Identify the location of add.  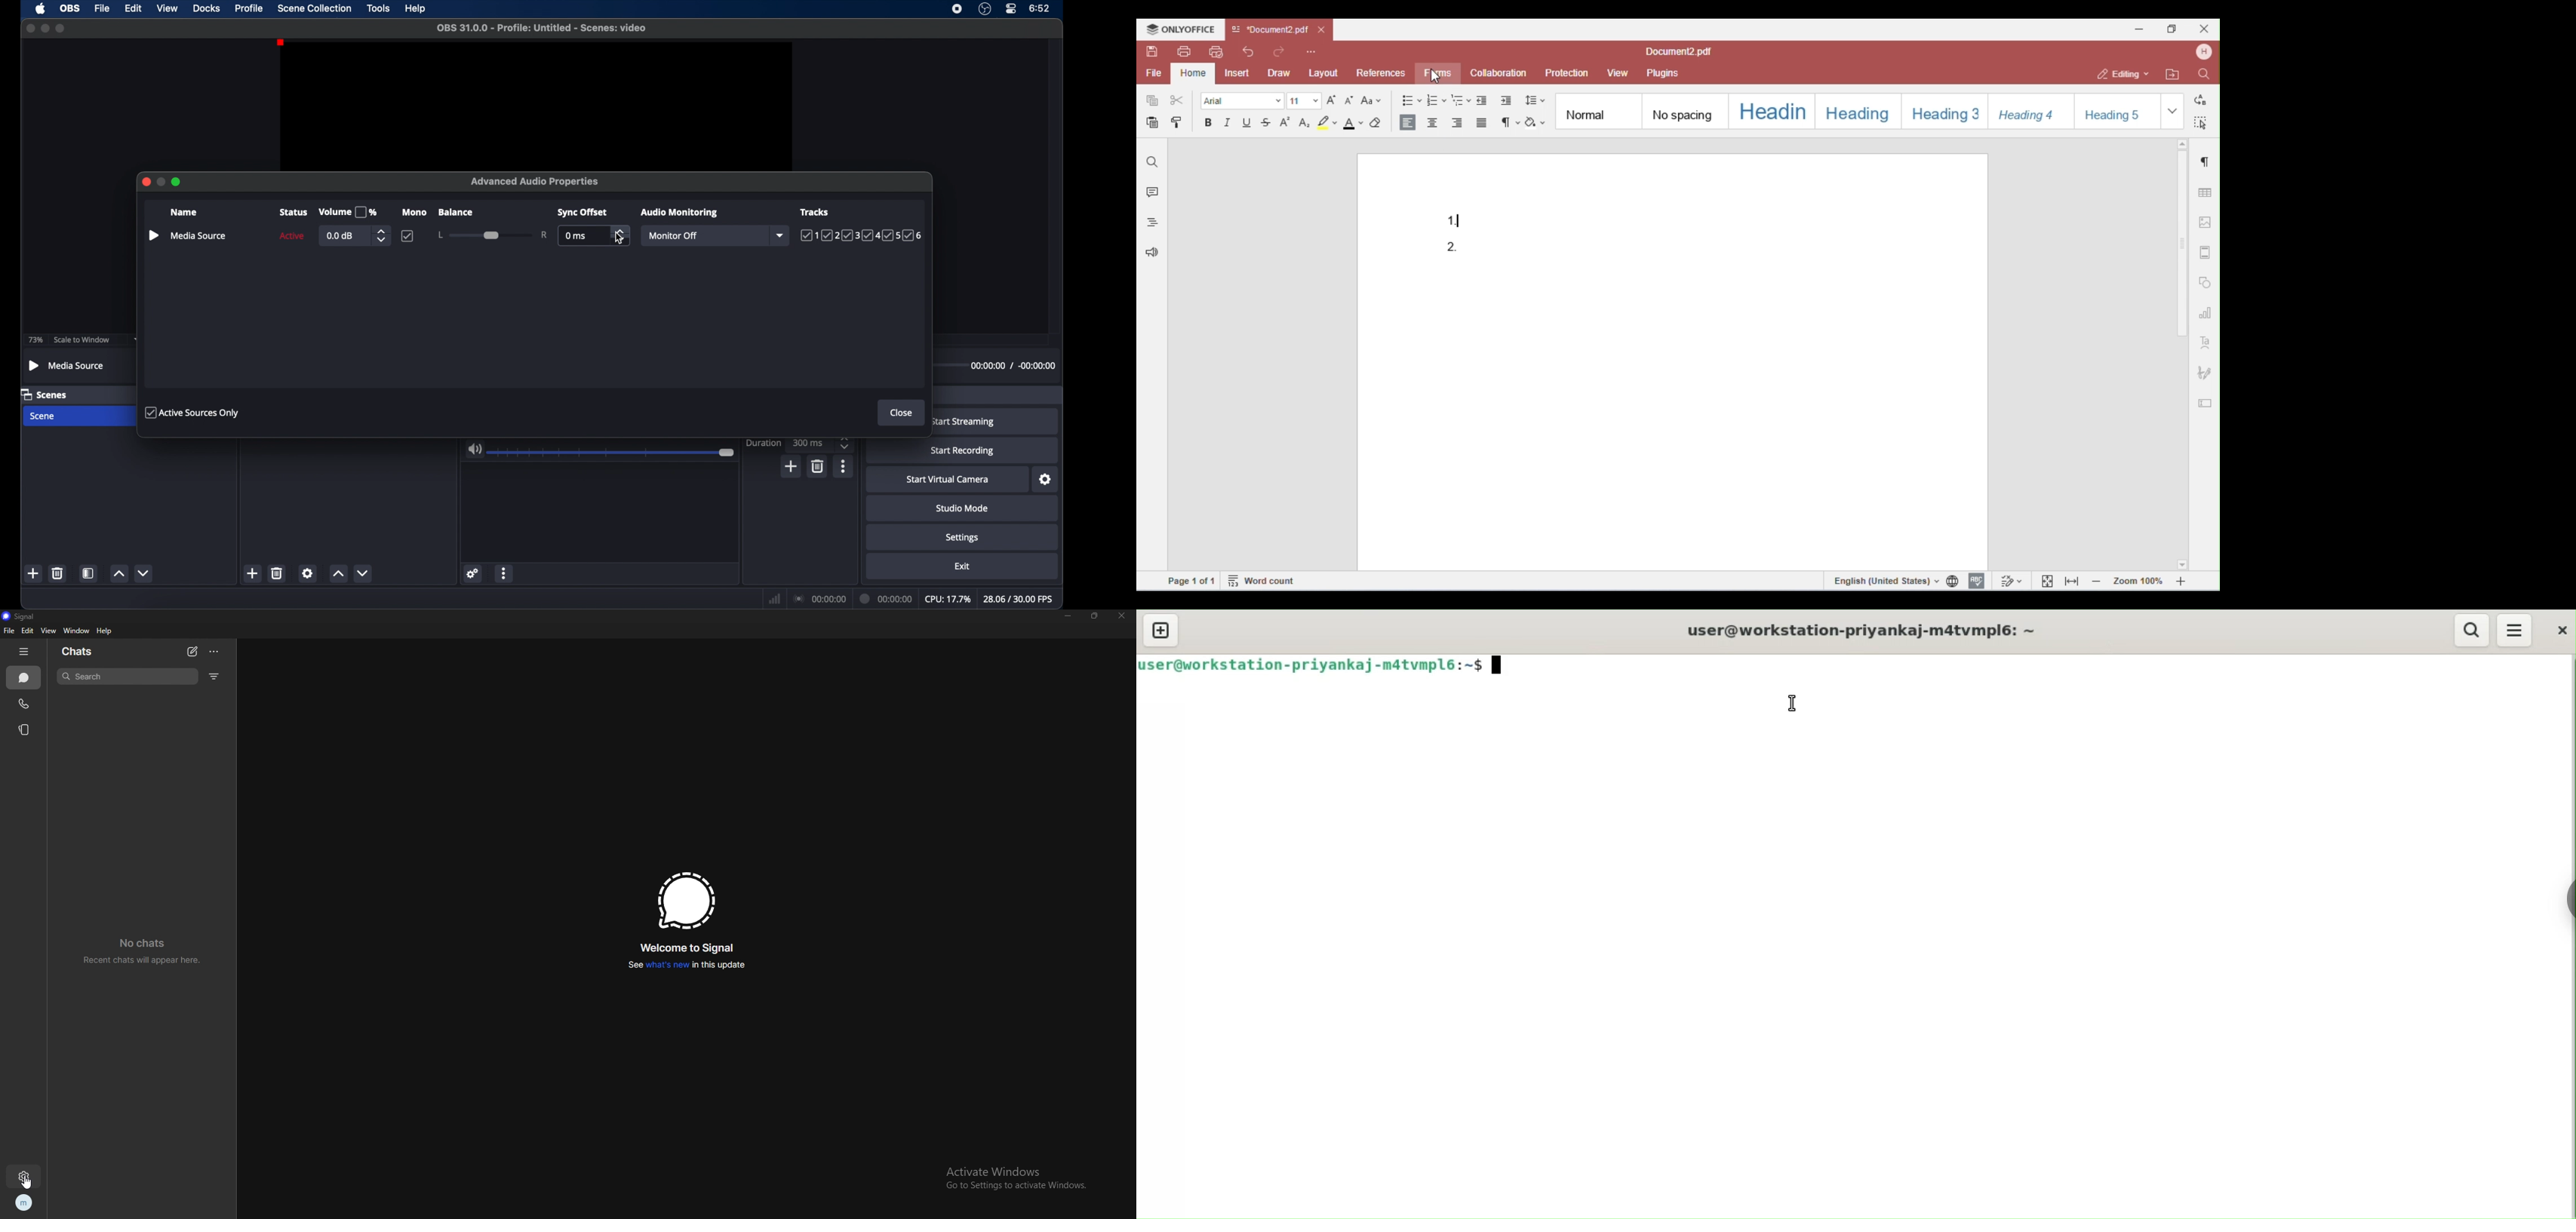
(253, 573).